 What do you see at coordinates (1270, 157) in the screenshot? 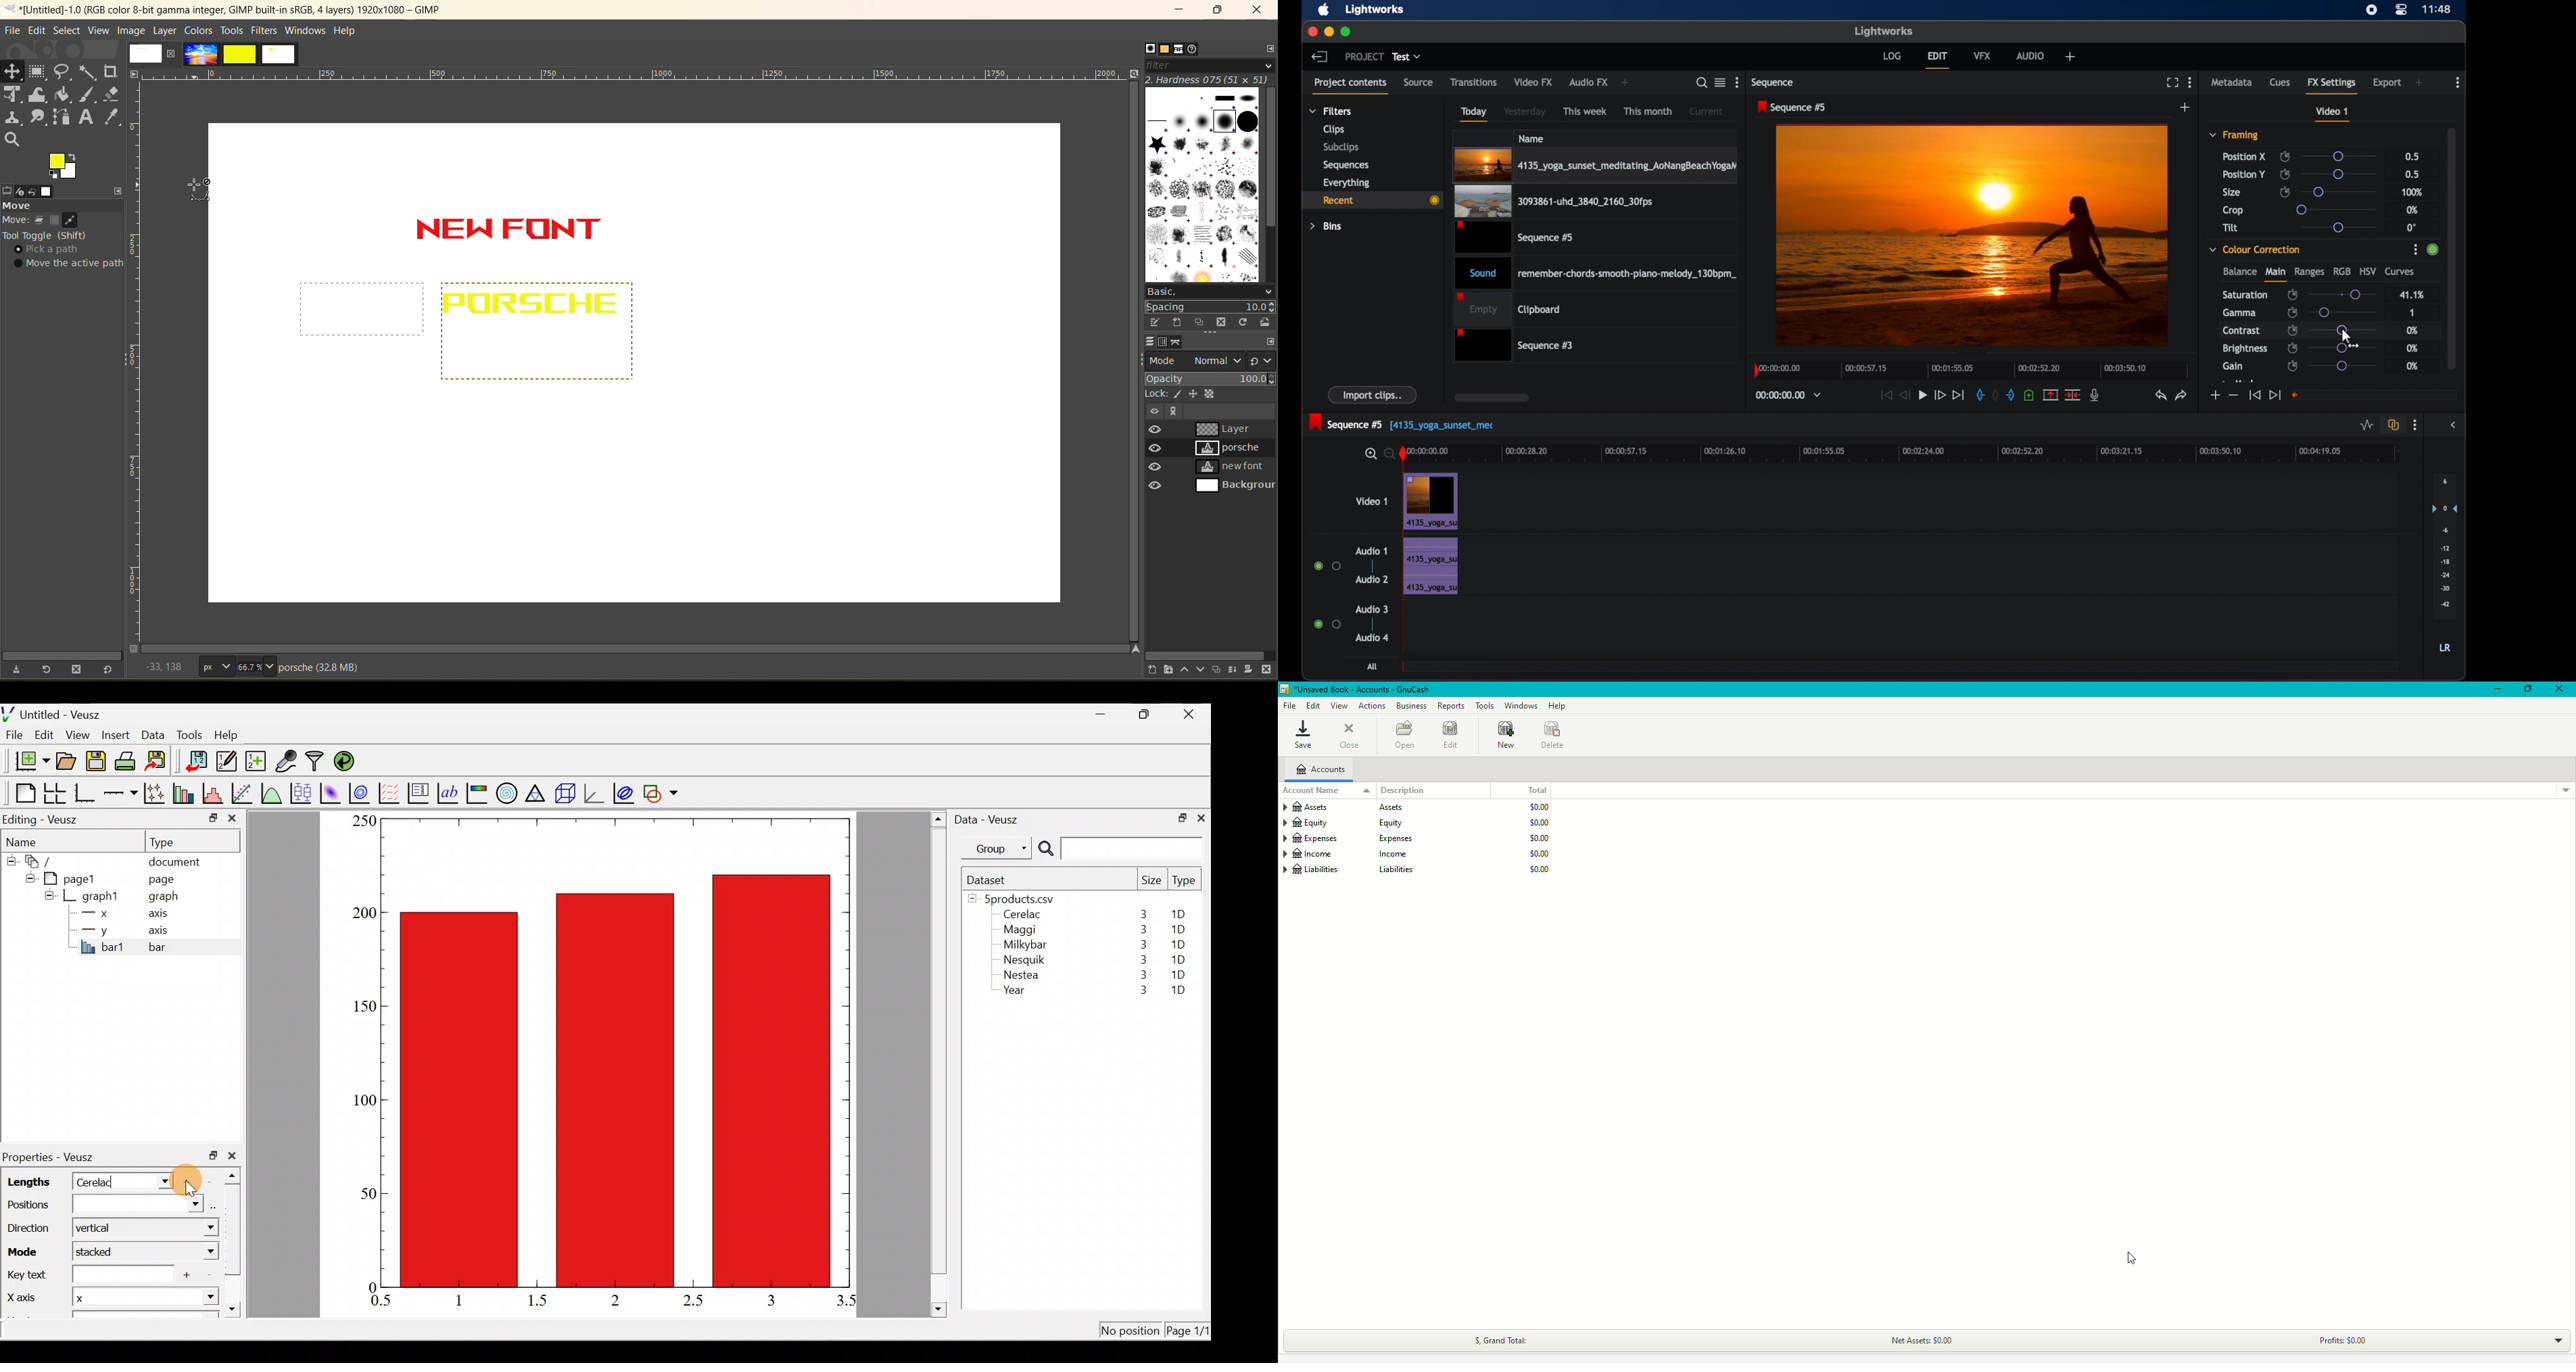
I see `vertical scroll bar` at bounding box center [1270, 157].